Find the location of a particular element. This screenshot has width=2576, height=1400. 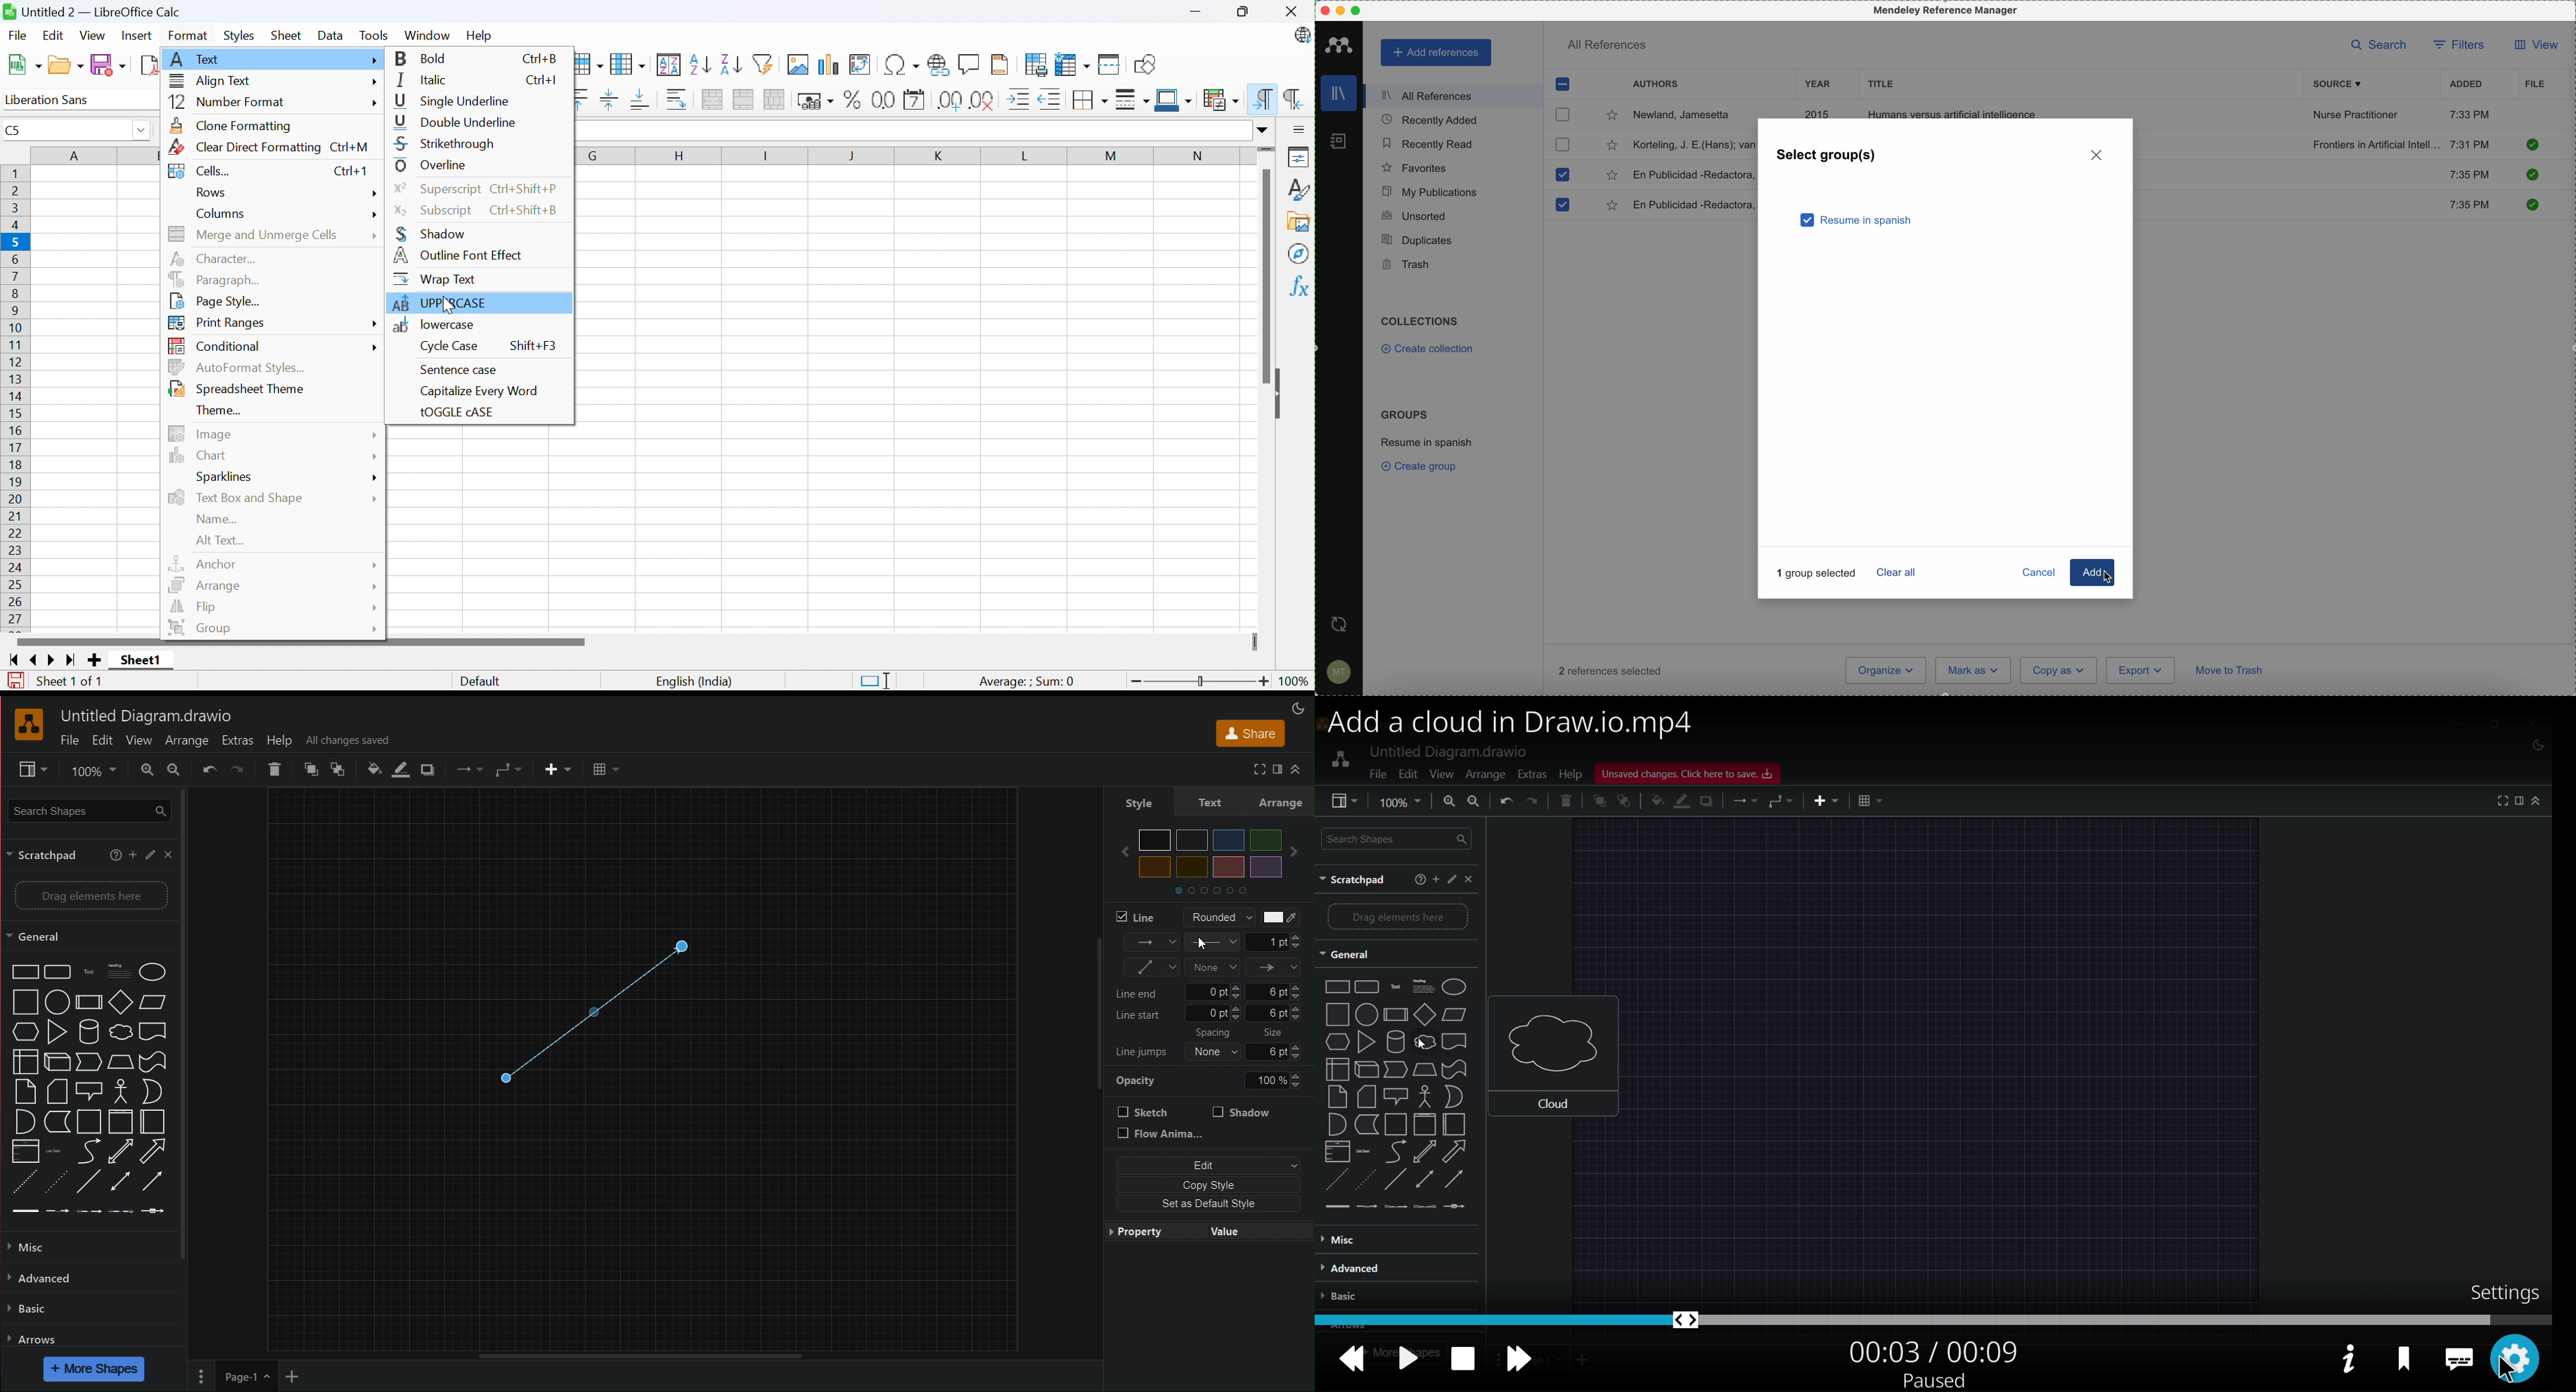

The document has been modified. Click to save the document. is located at coordinates (19, 681).